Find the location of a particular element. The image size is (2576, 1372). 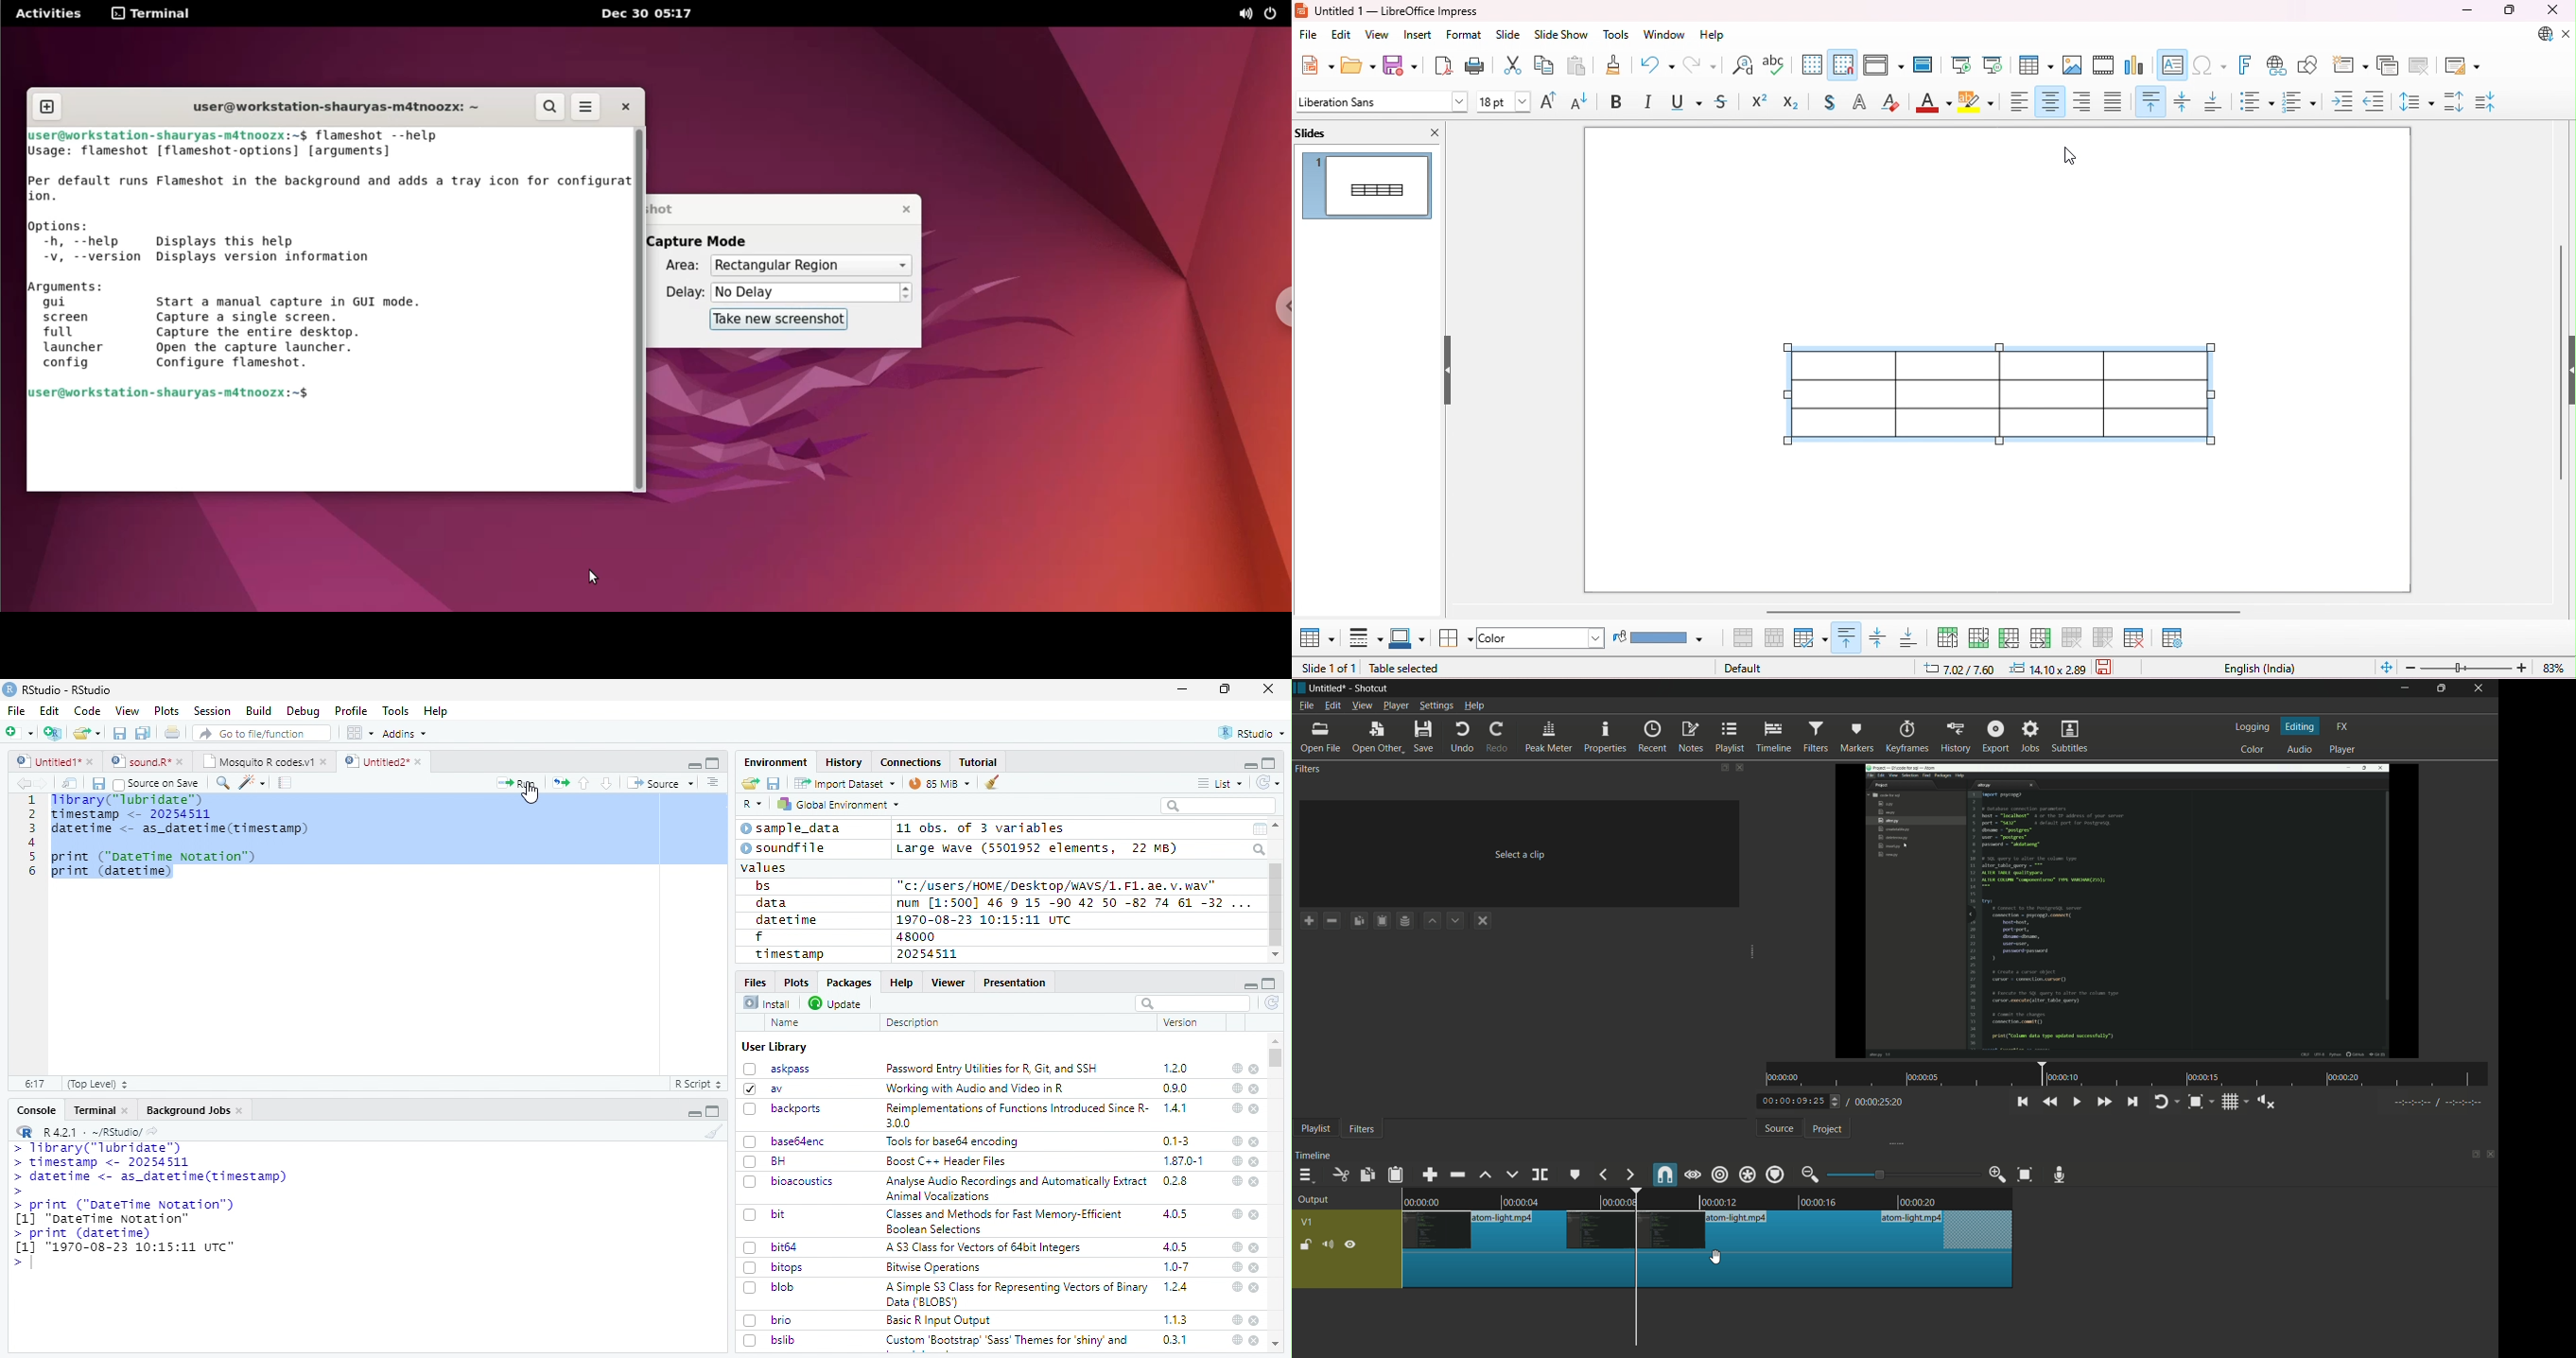

Full screen is located at coordinates (713, 762).